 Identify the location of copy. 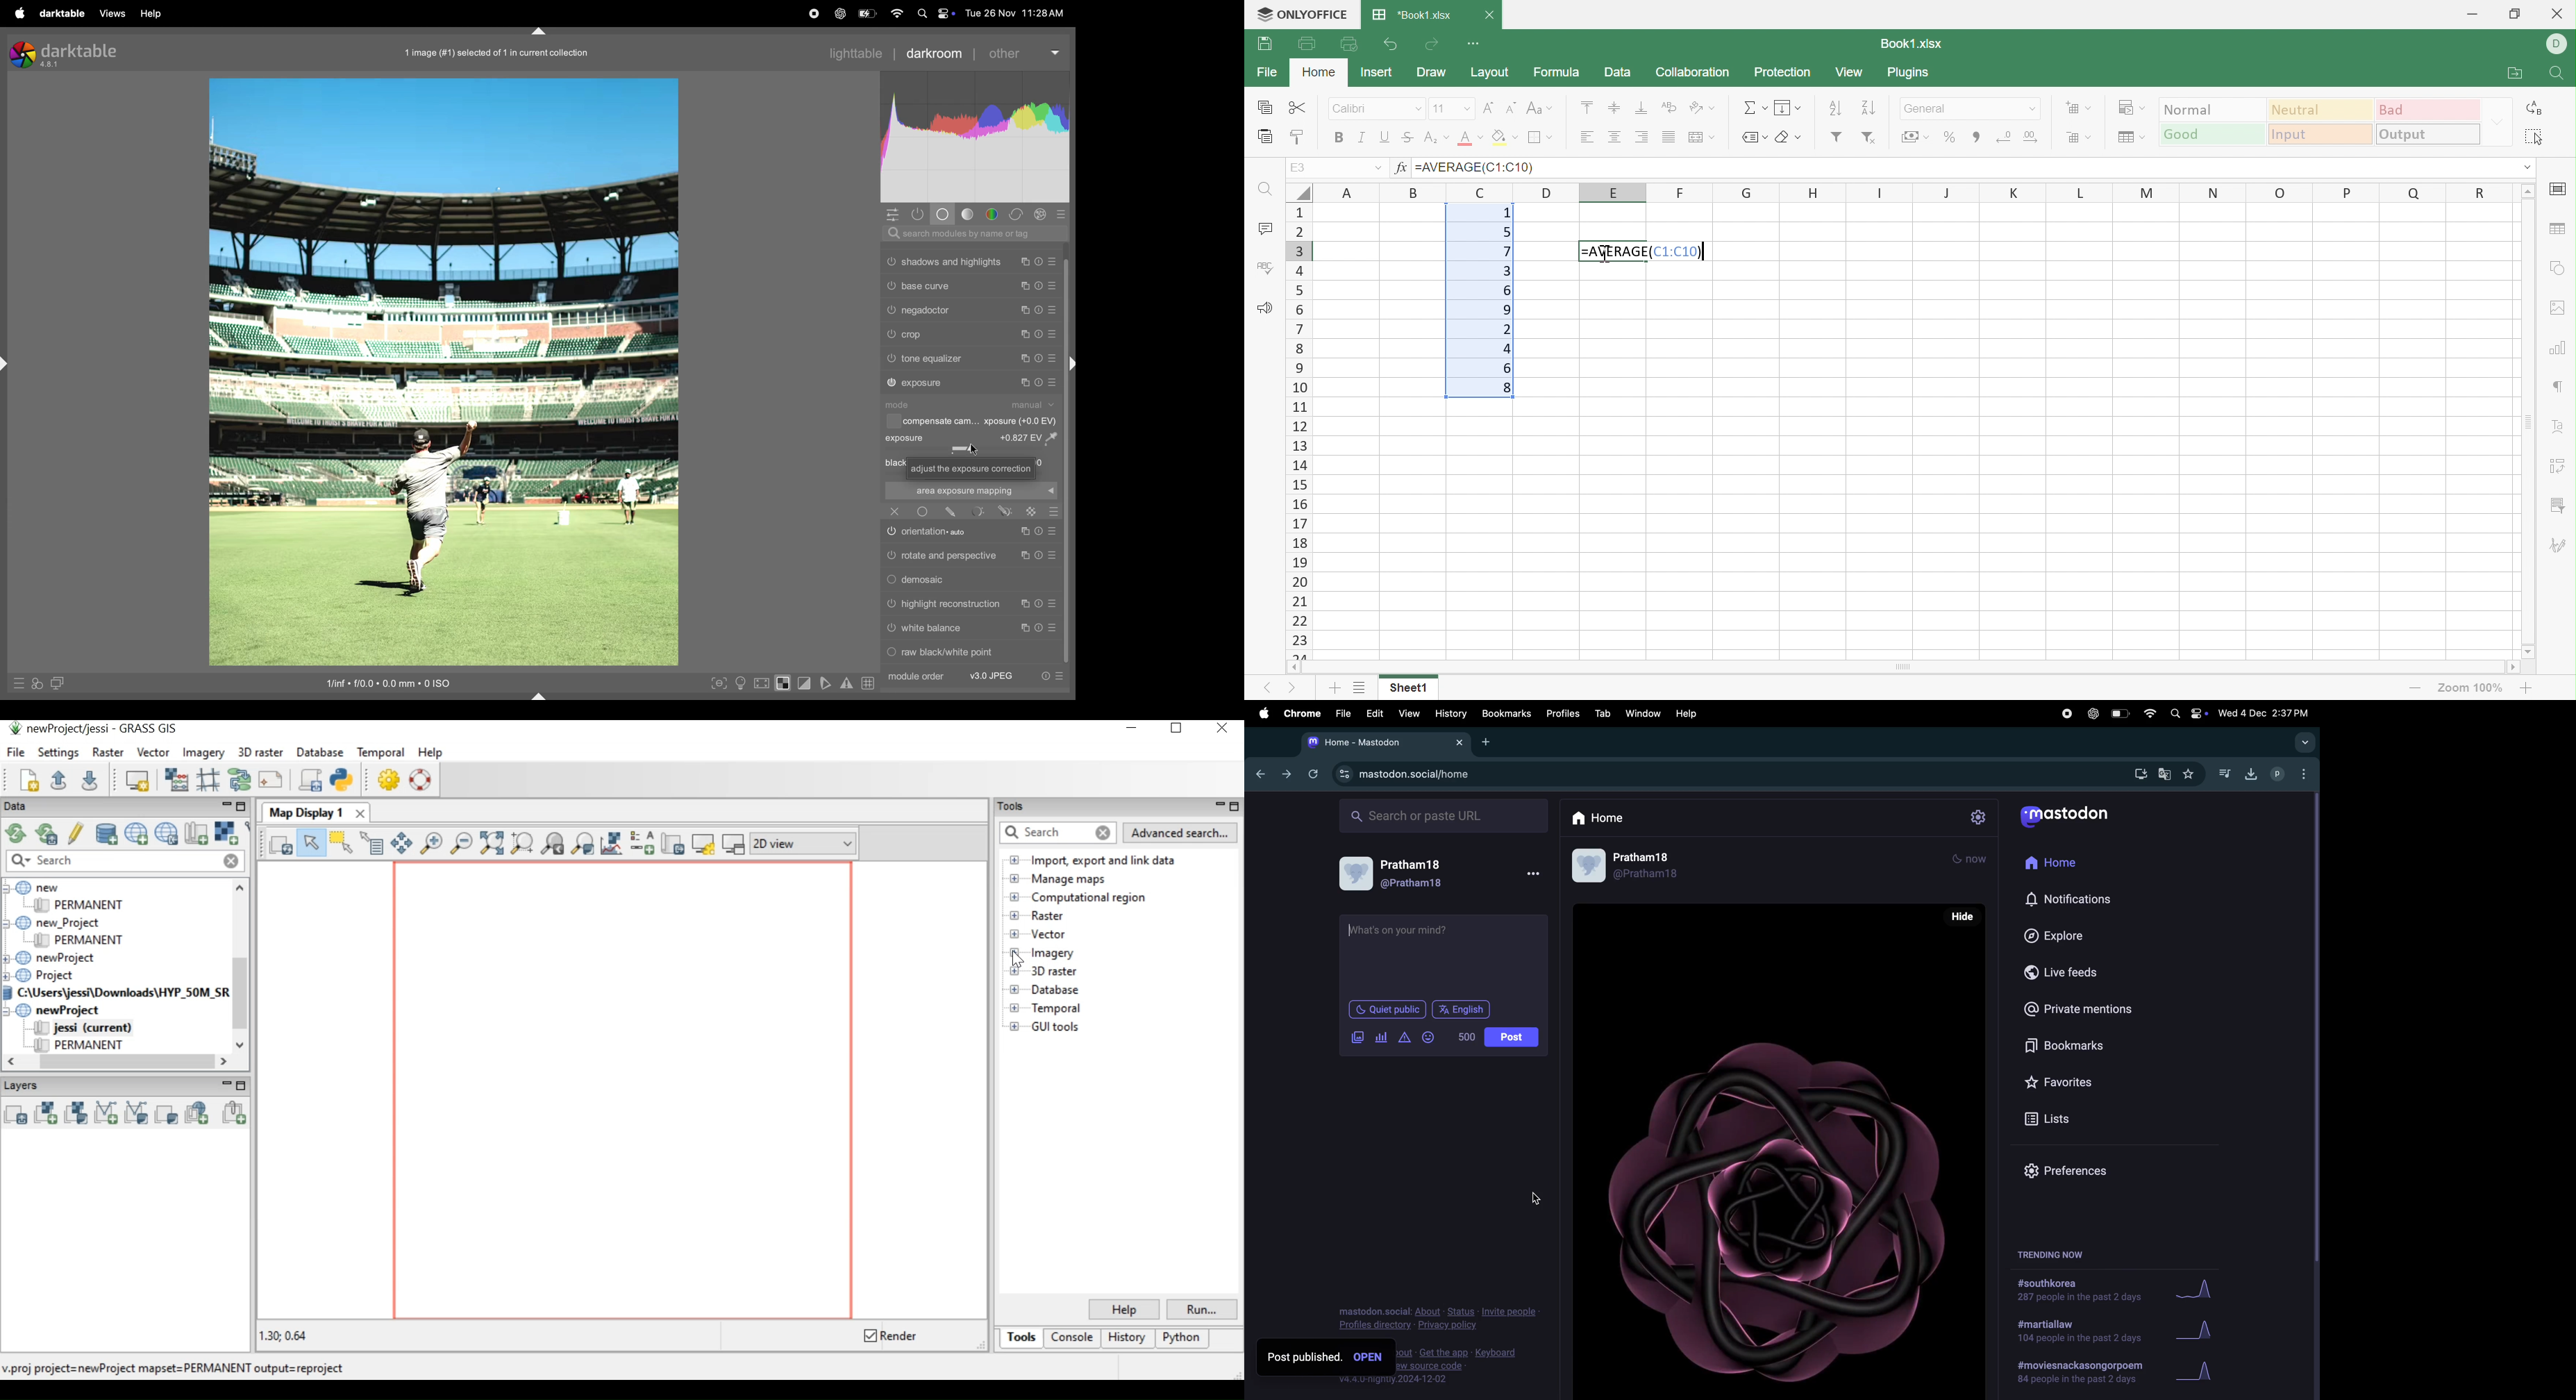
(1027, 334).